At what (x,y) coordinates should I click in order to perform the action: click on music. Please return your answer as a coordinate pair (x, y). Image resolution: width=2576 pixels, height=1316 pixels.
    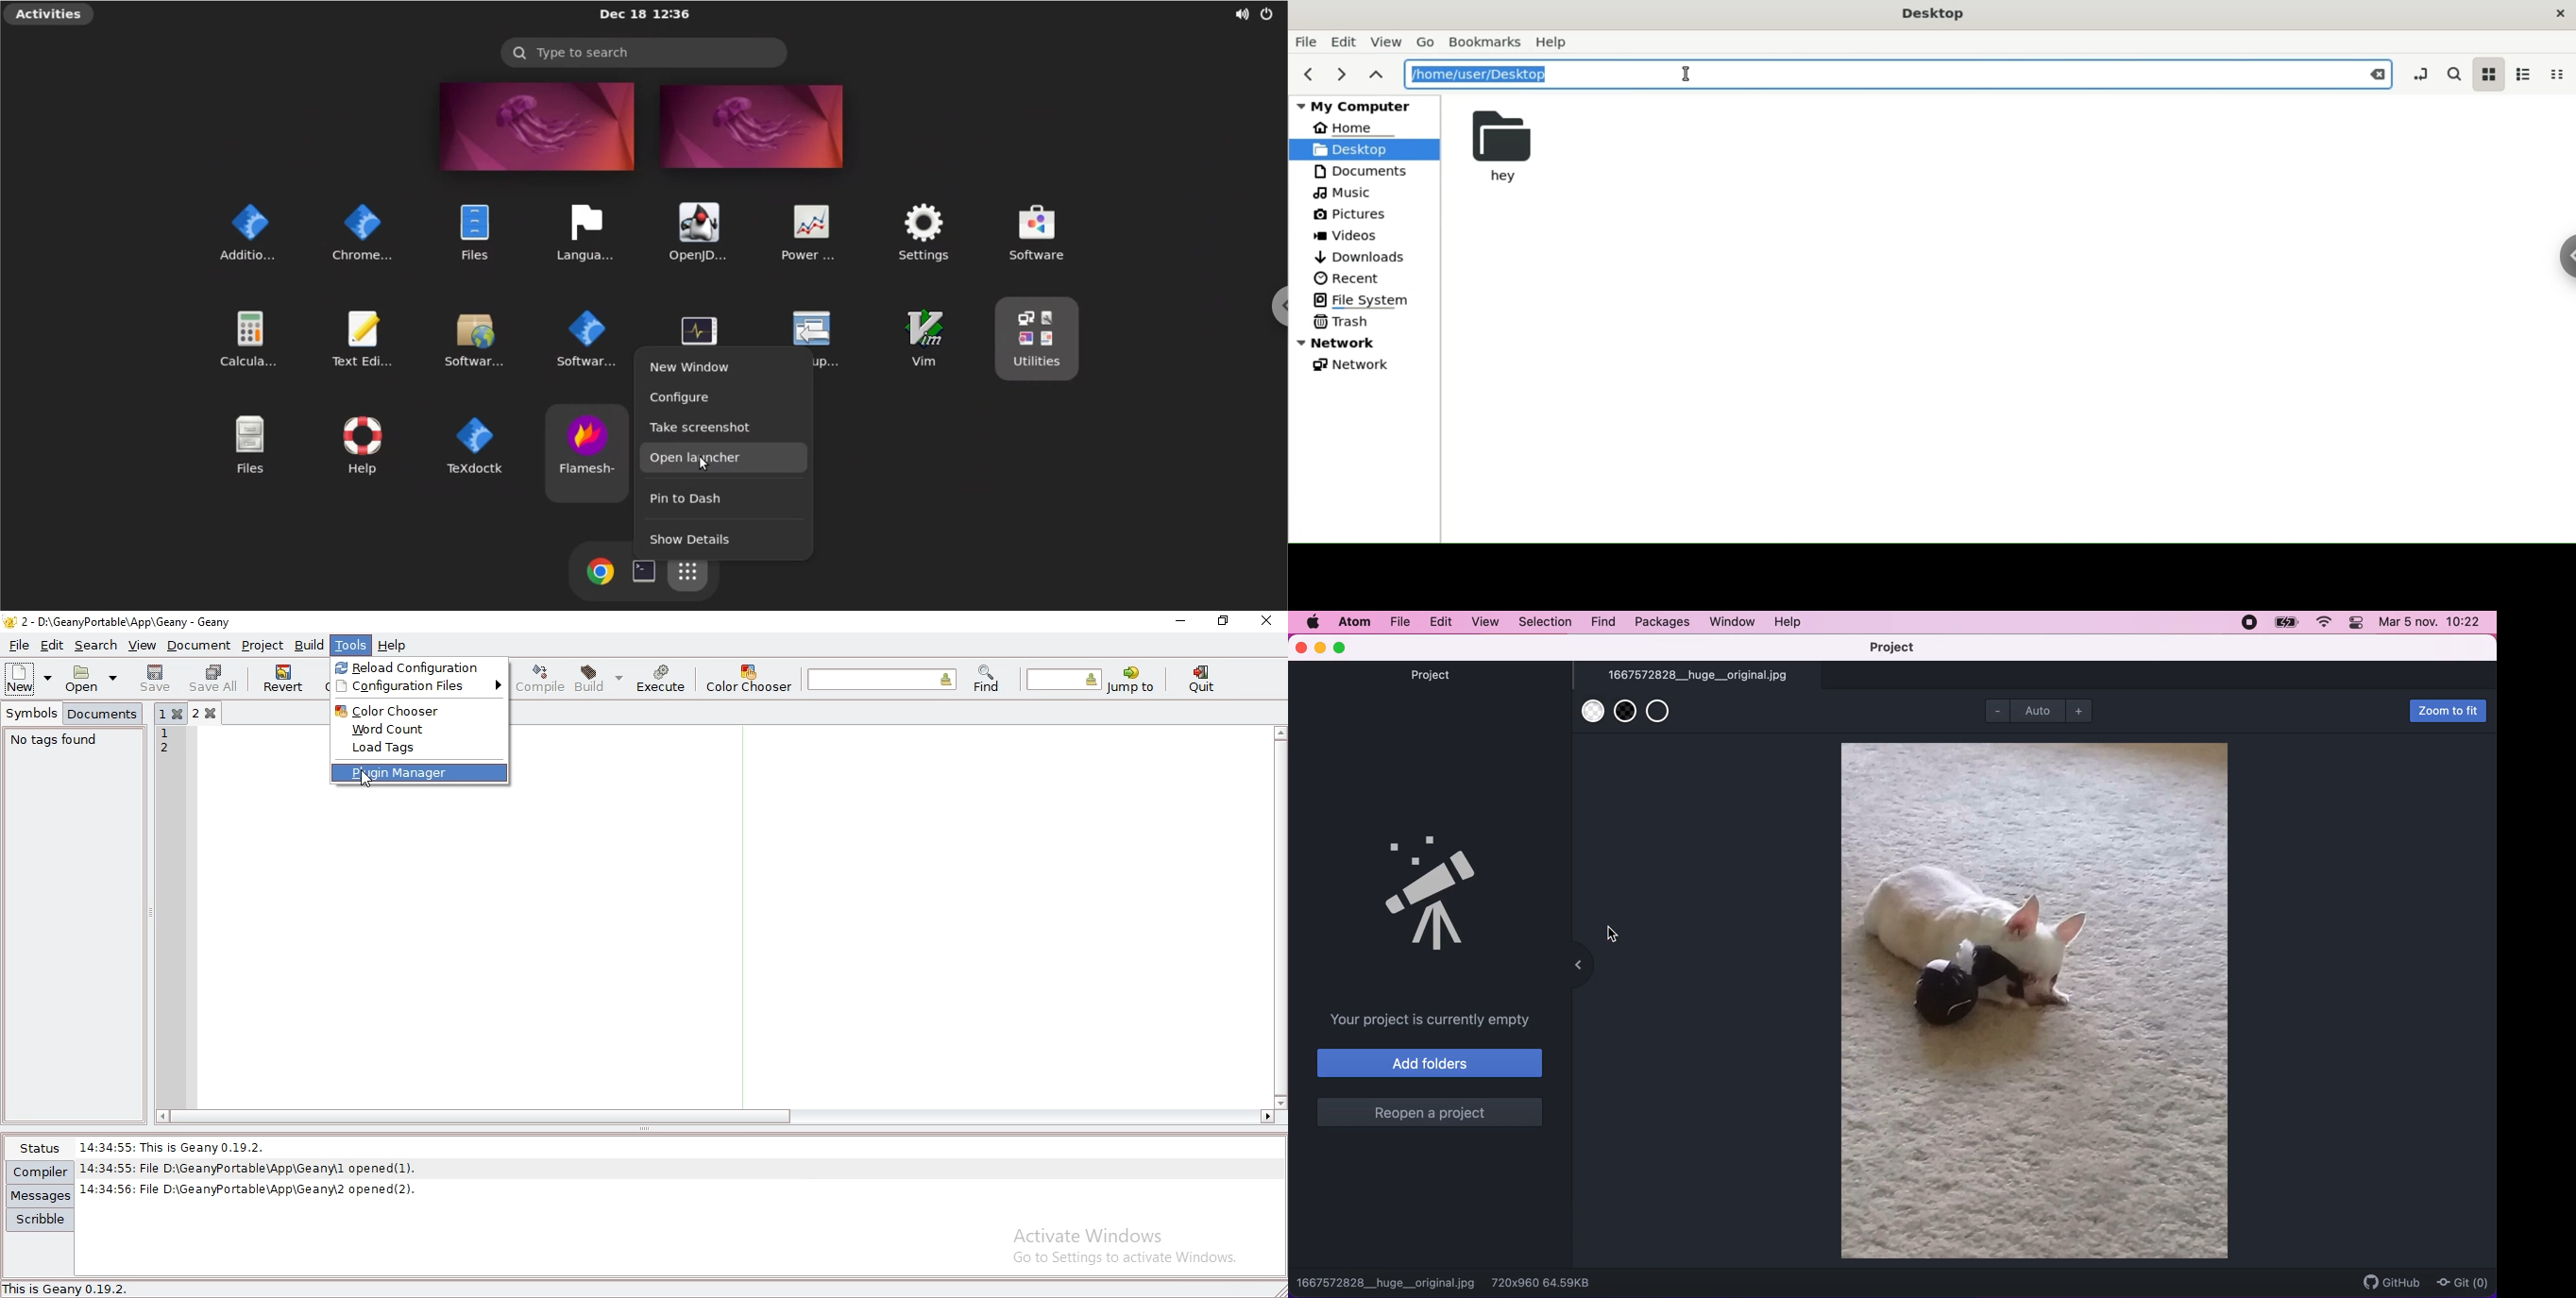
    Looking at the image, I should click on (1346, 193).